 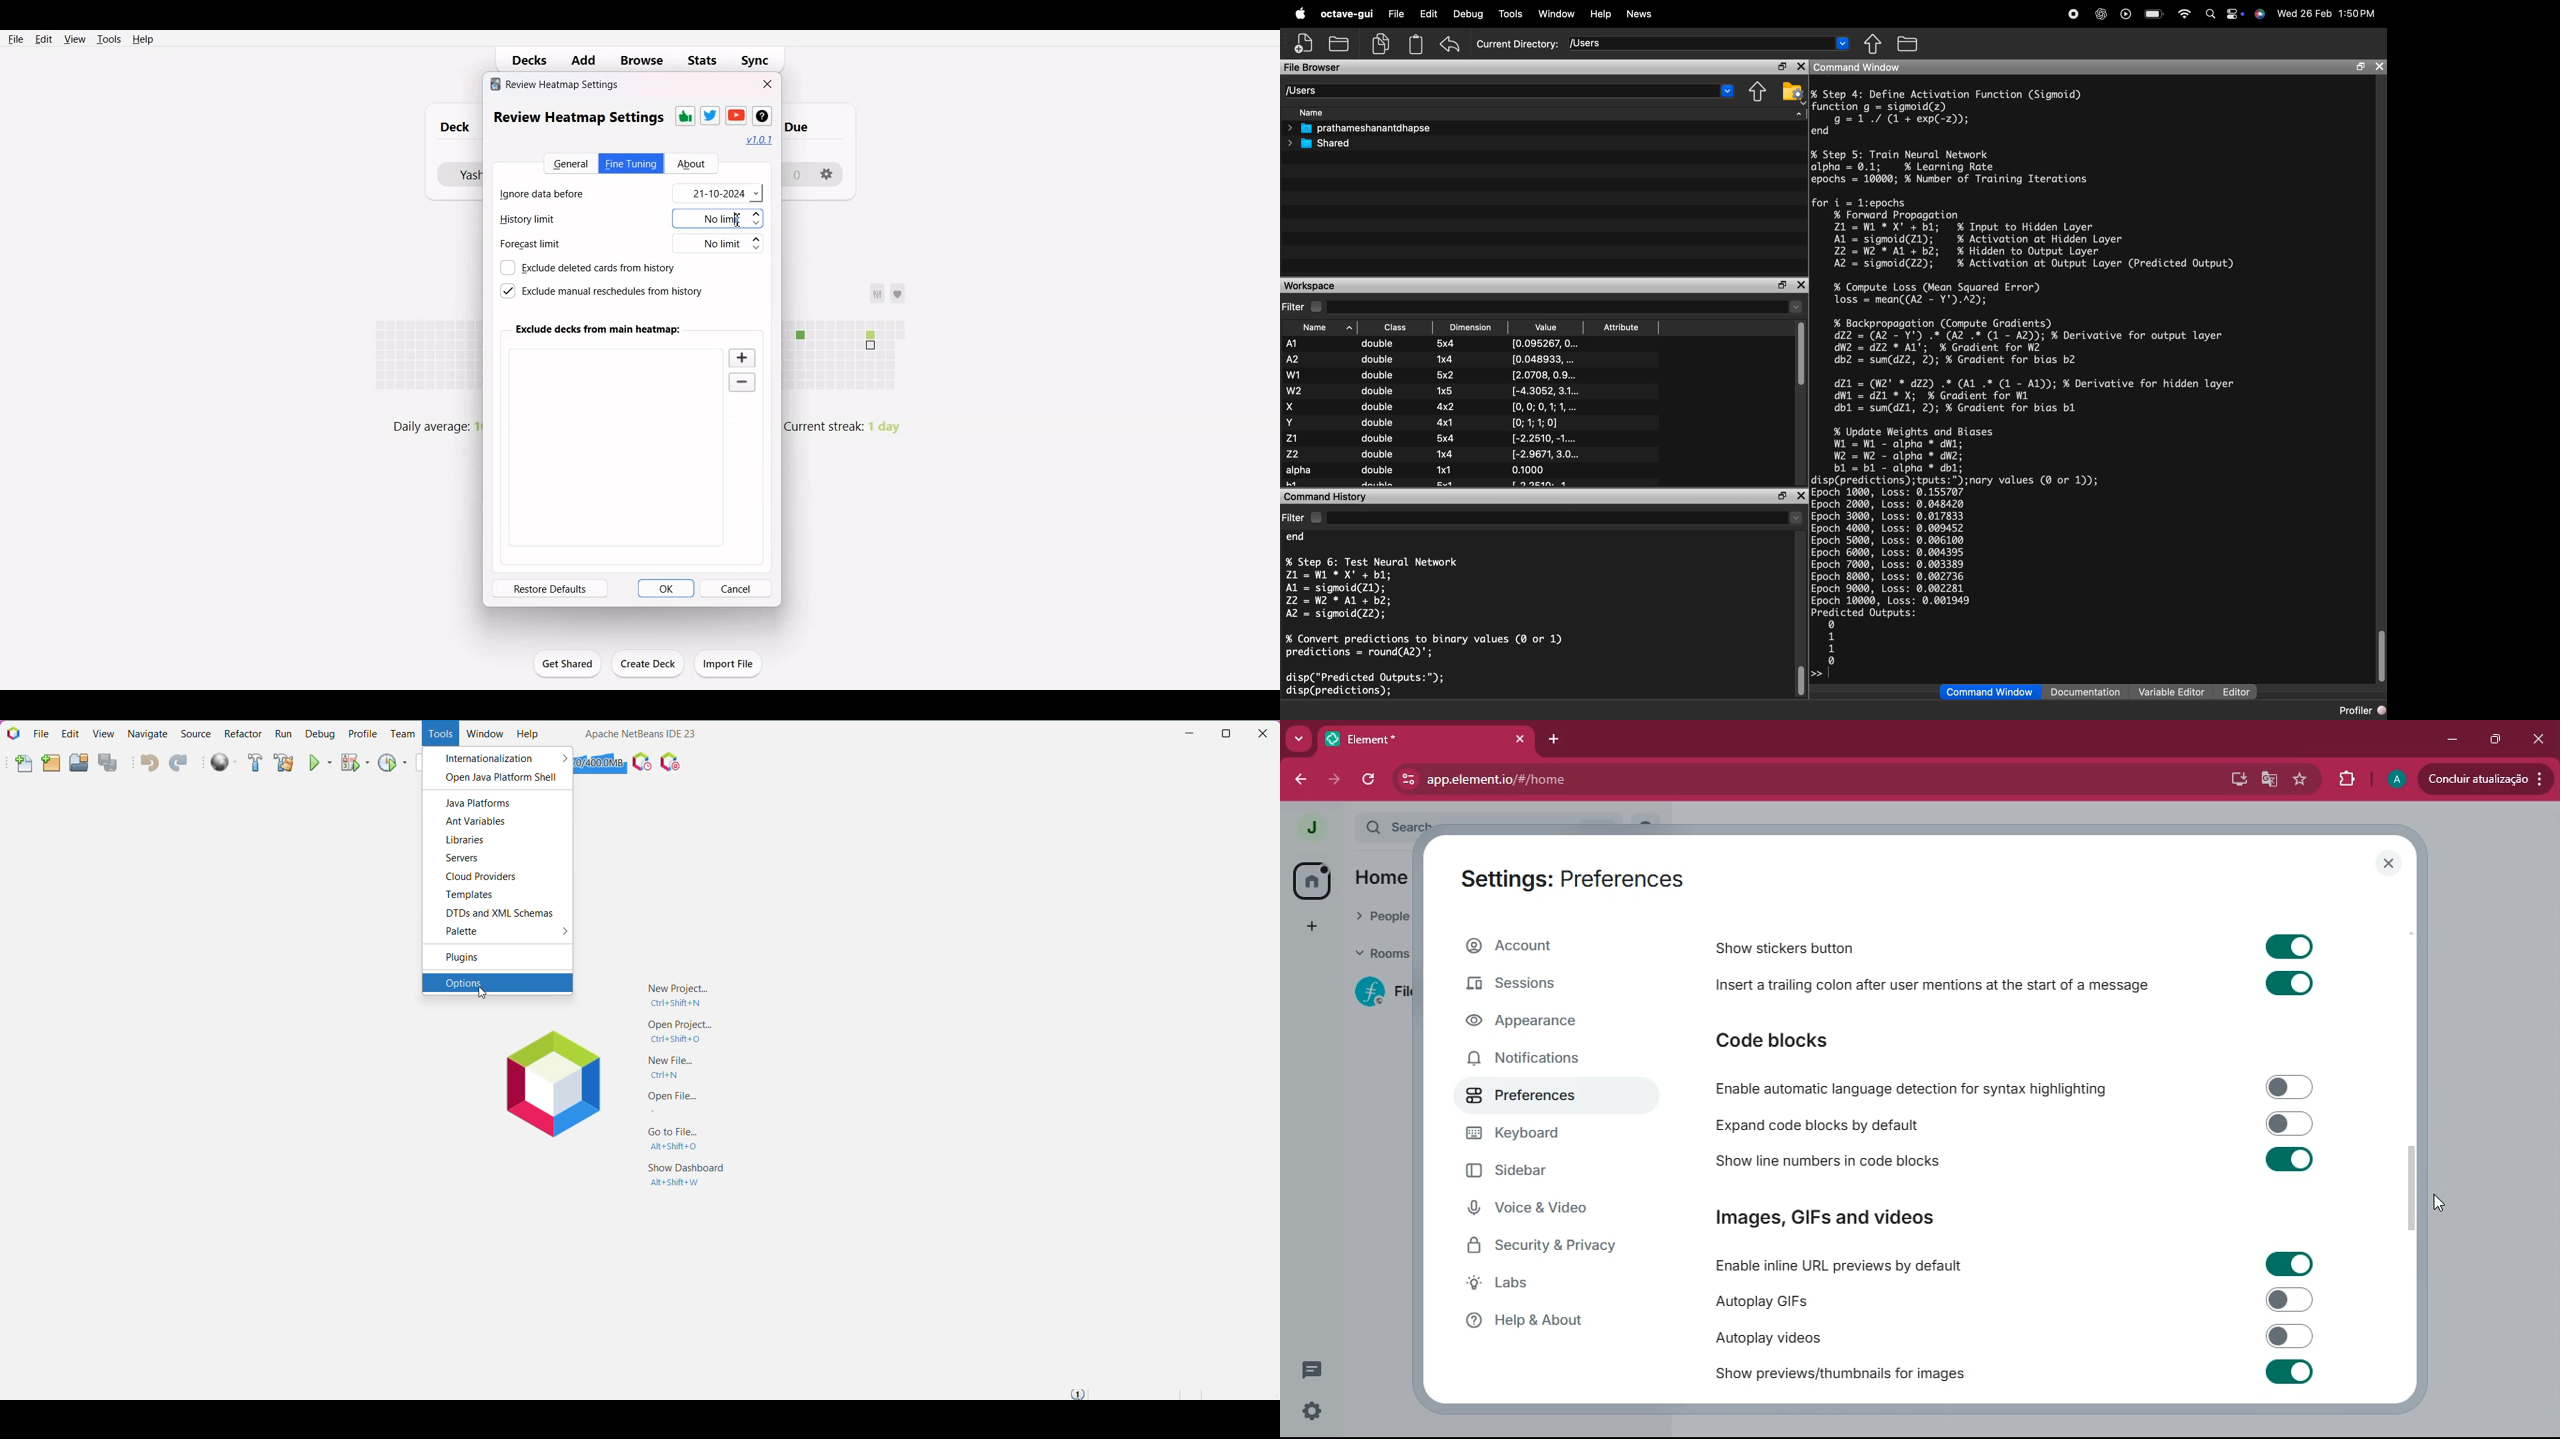 I want to click on due, so click(x=808, y=125).